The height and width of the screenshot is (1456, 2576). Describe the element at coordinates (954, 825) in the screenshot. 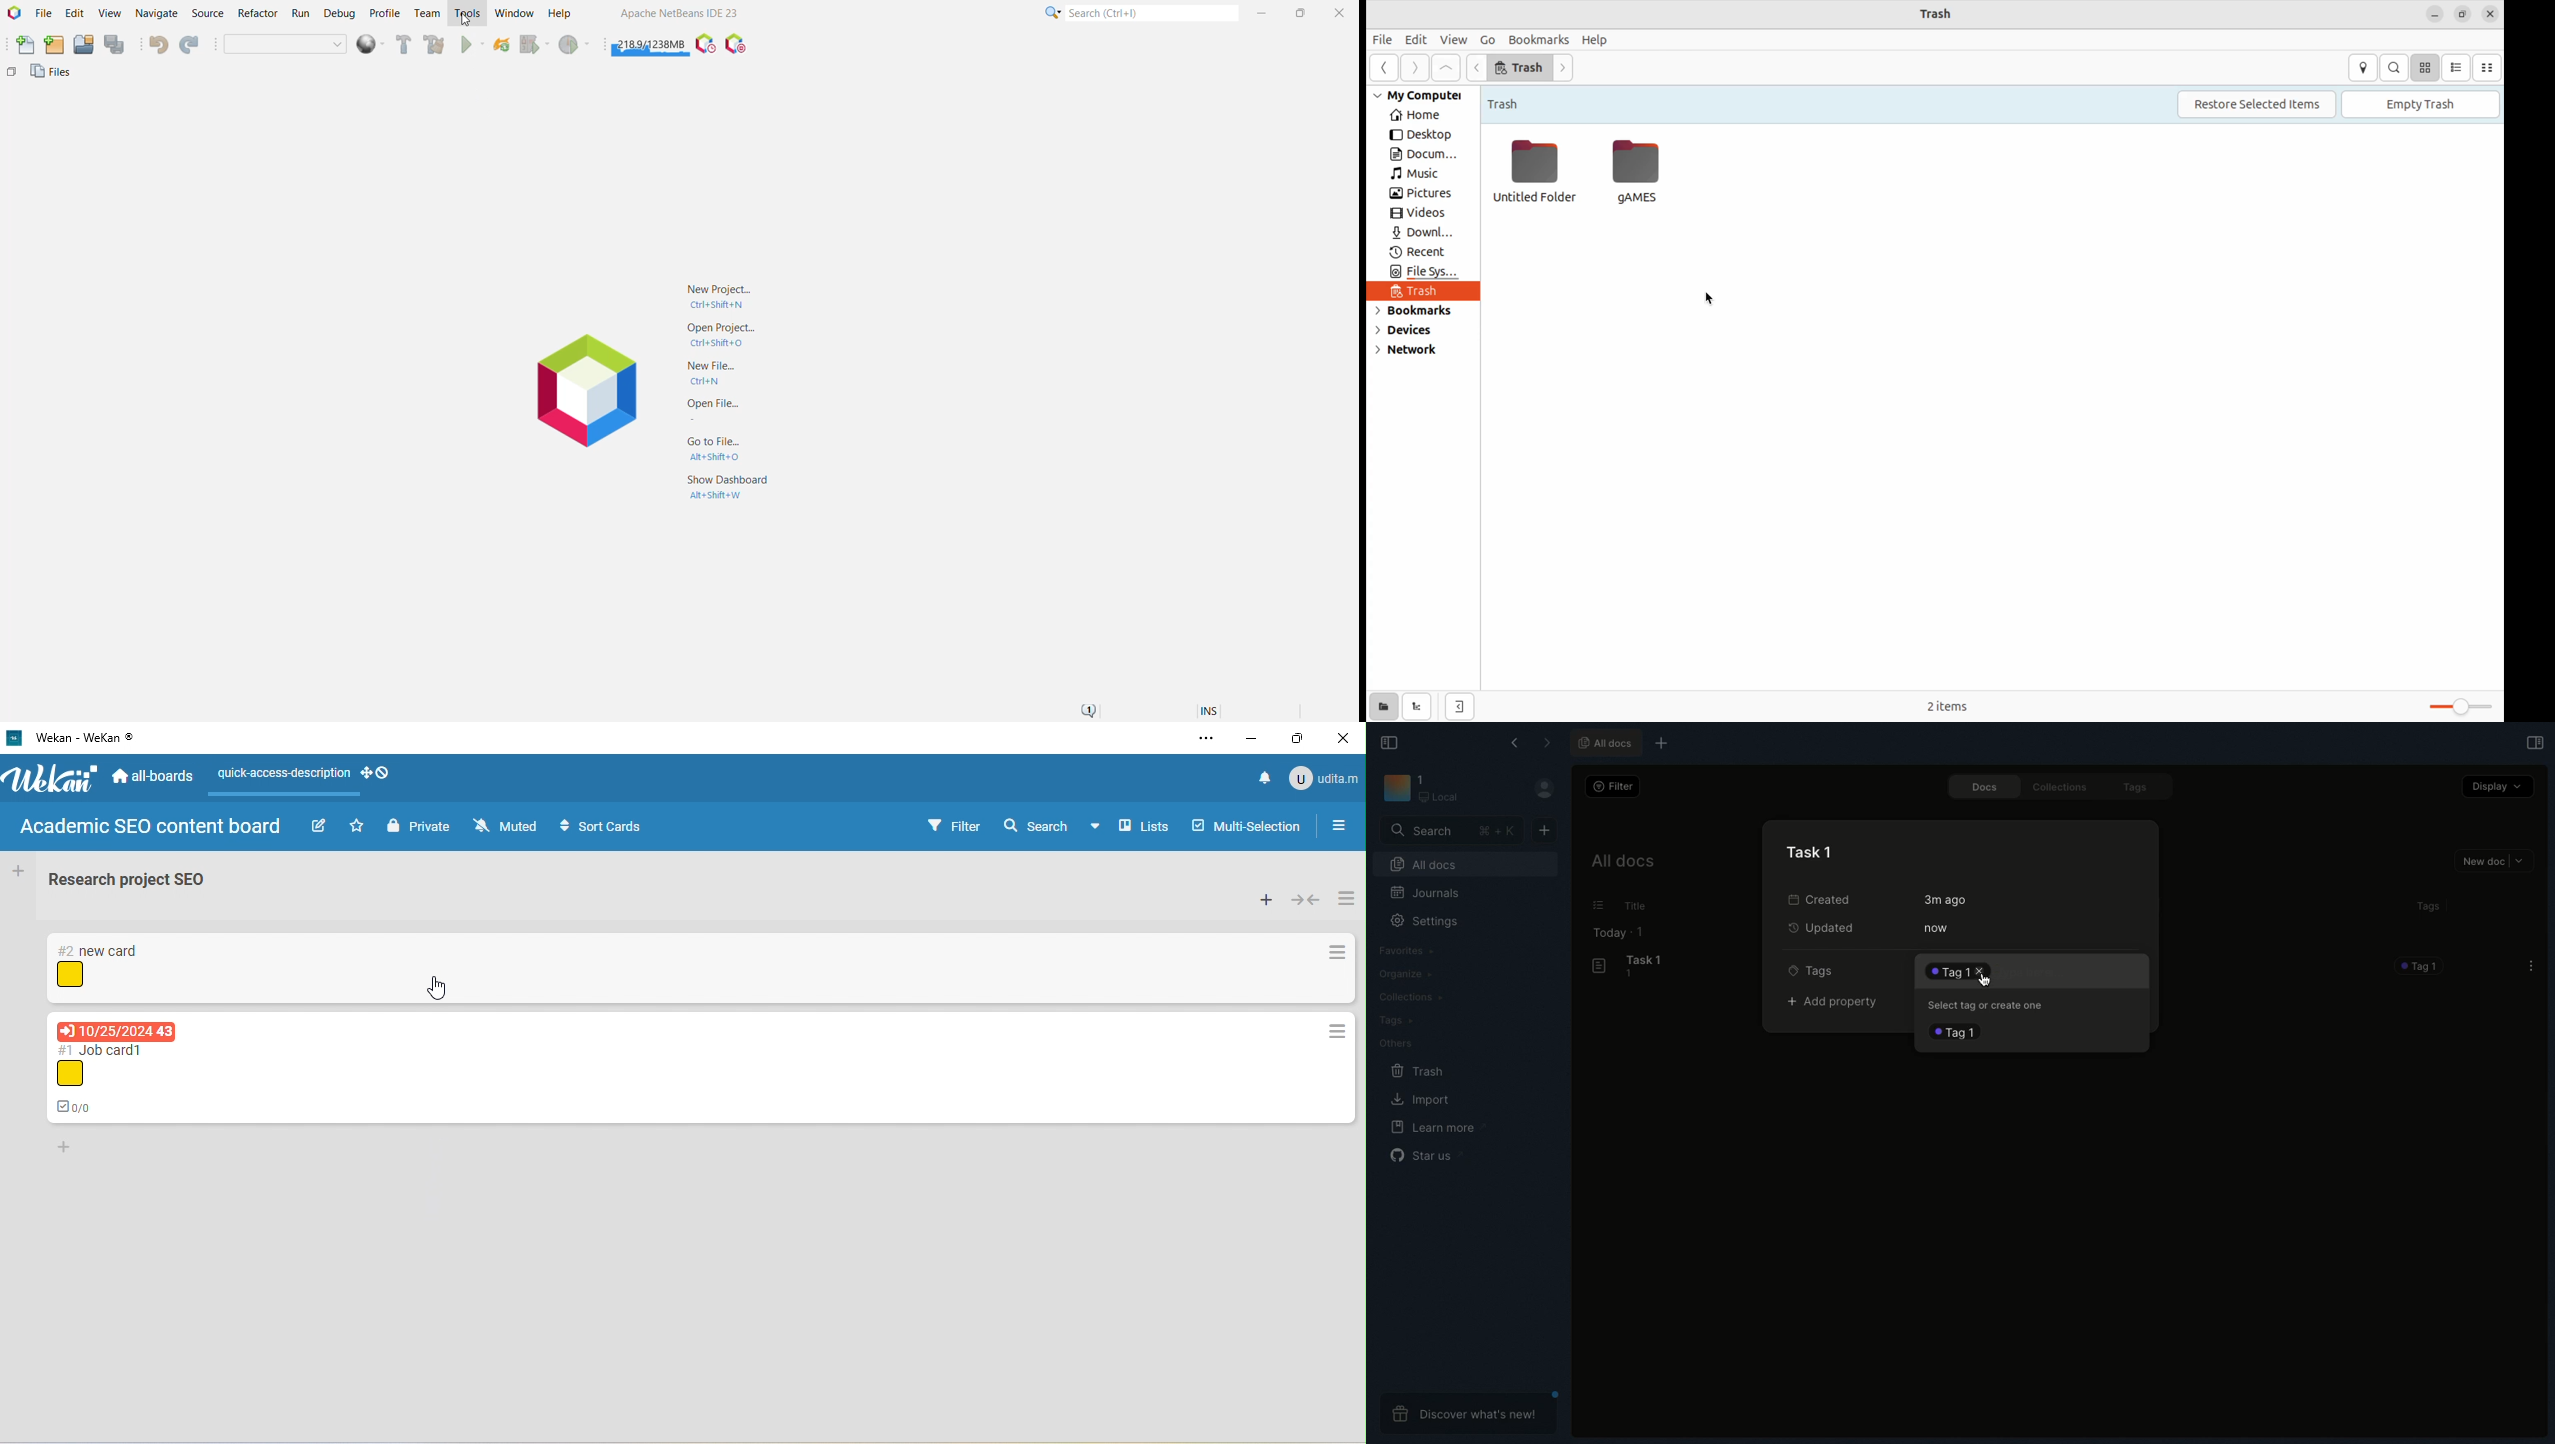

I see `filter` at that location.